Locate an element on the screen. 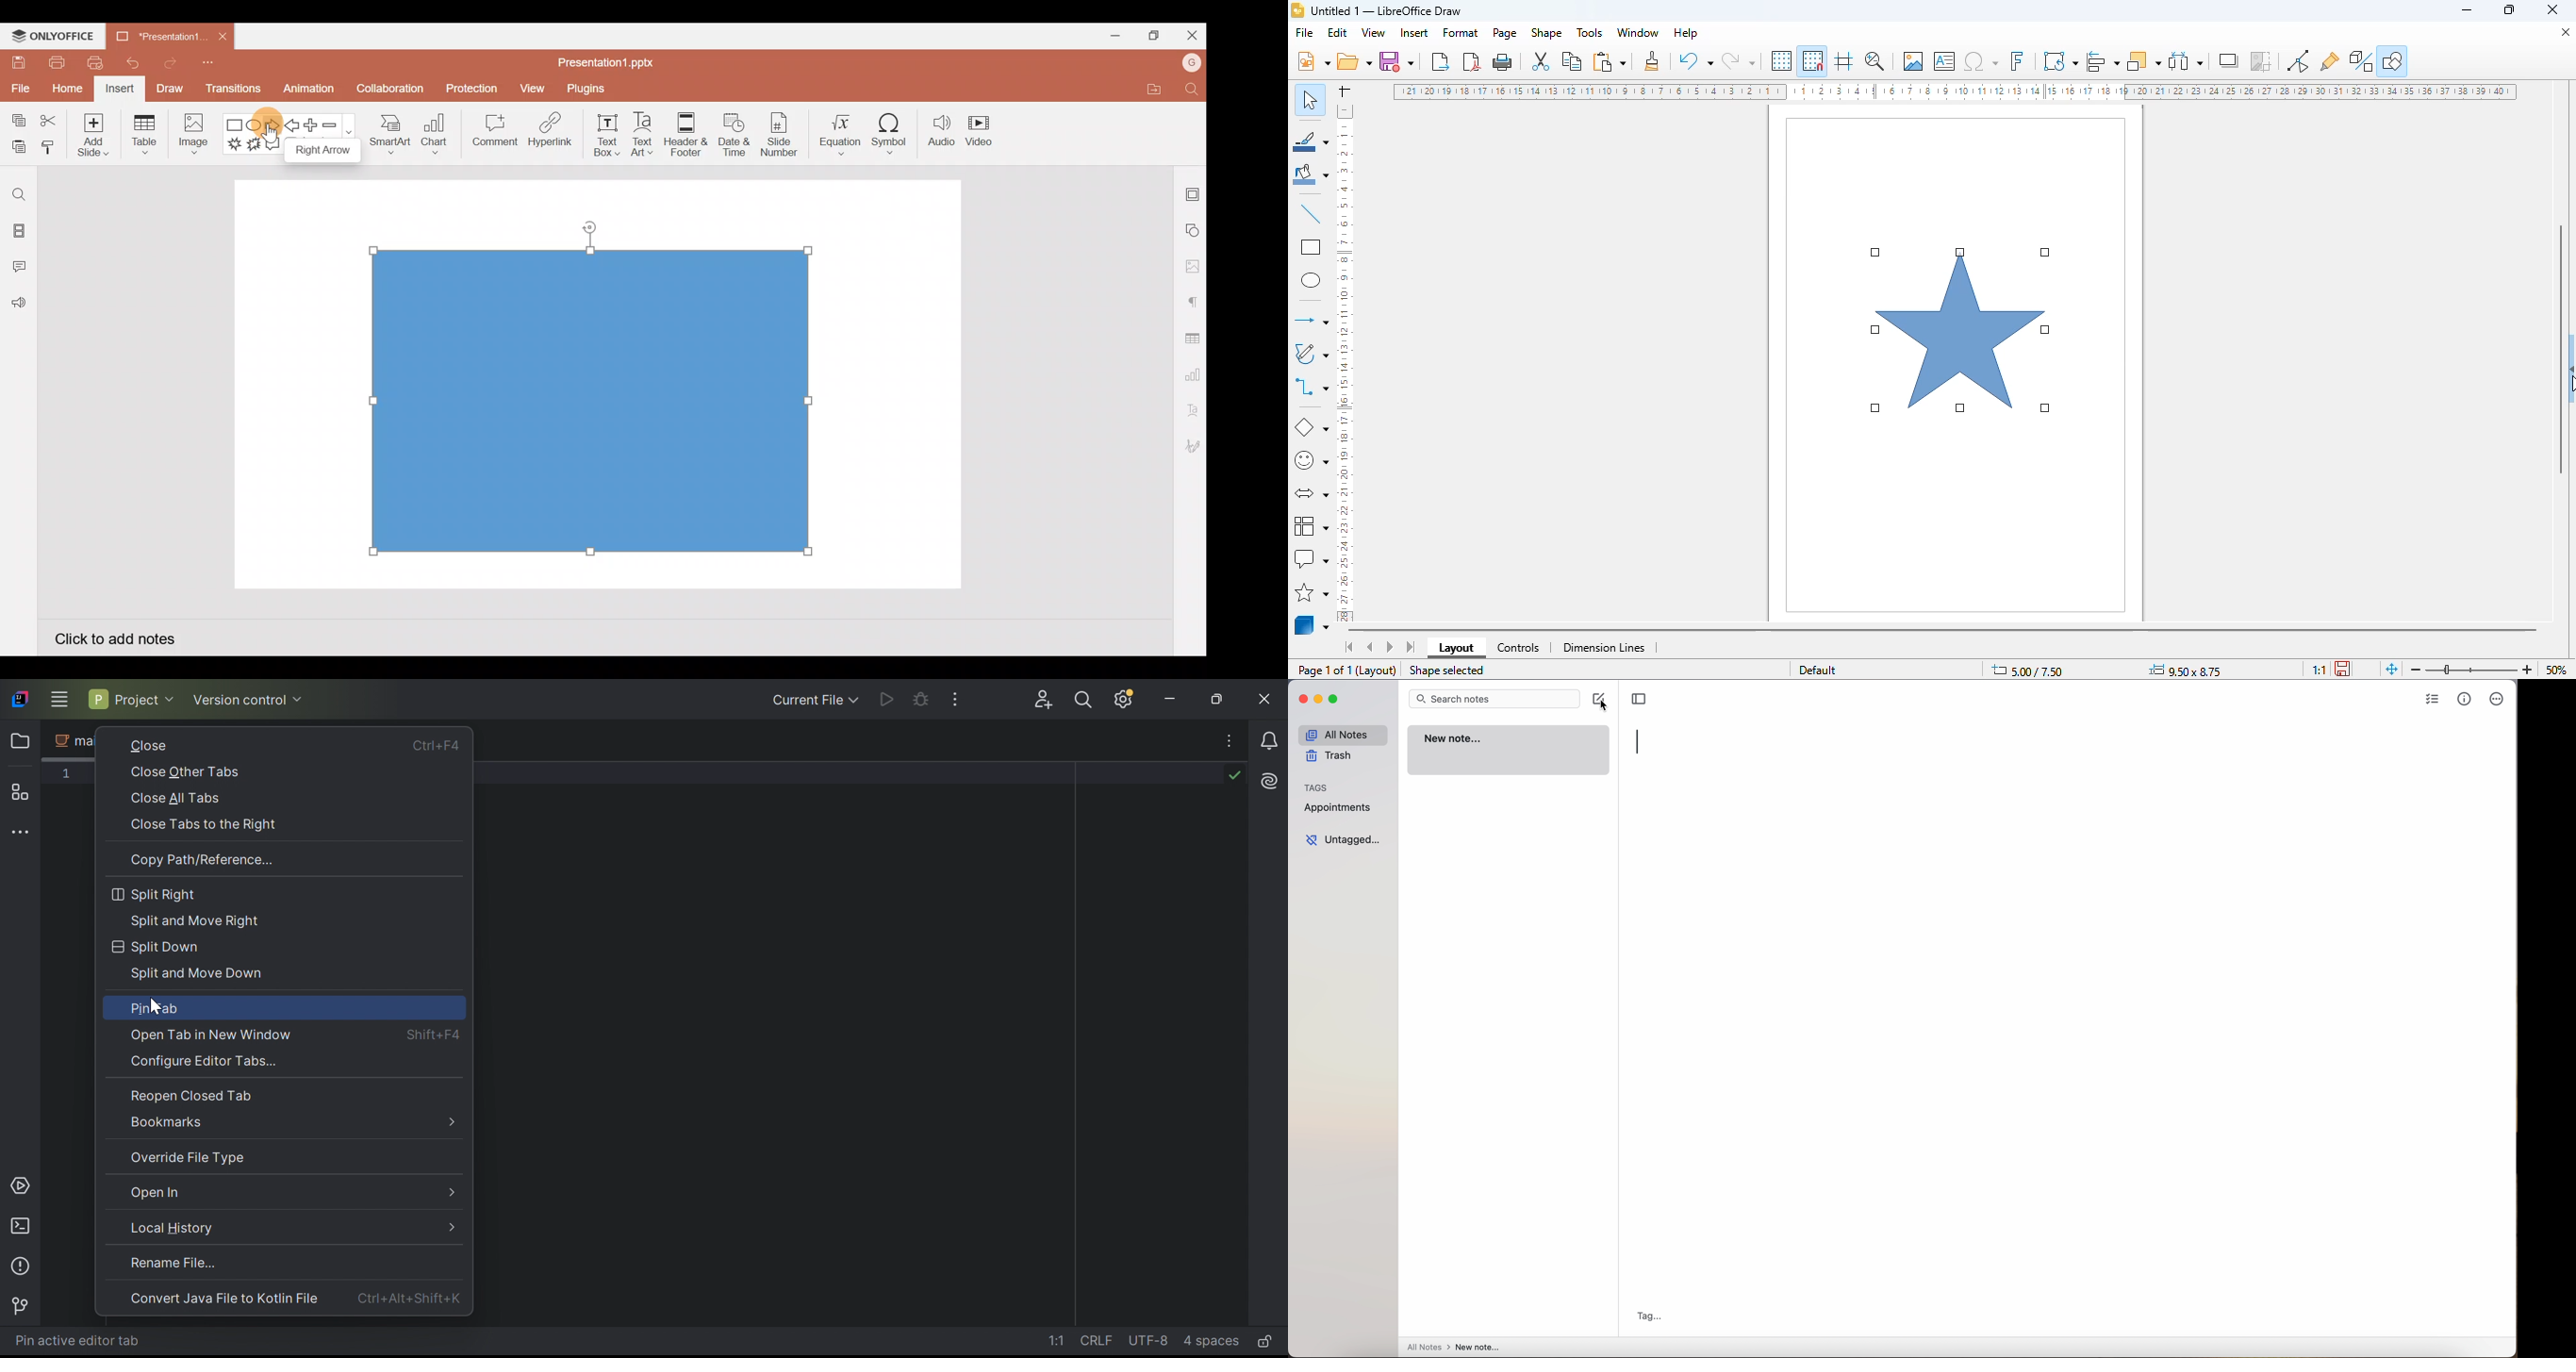 The image size is (2576, 1372). controls is located at coordinates (1519, 649).